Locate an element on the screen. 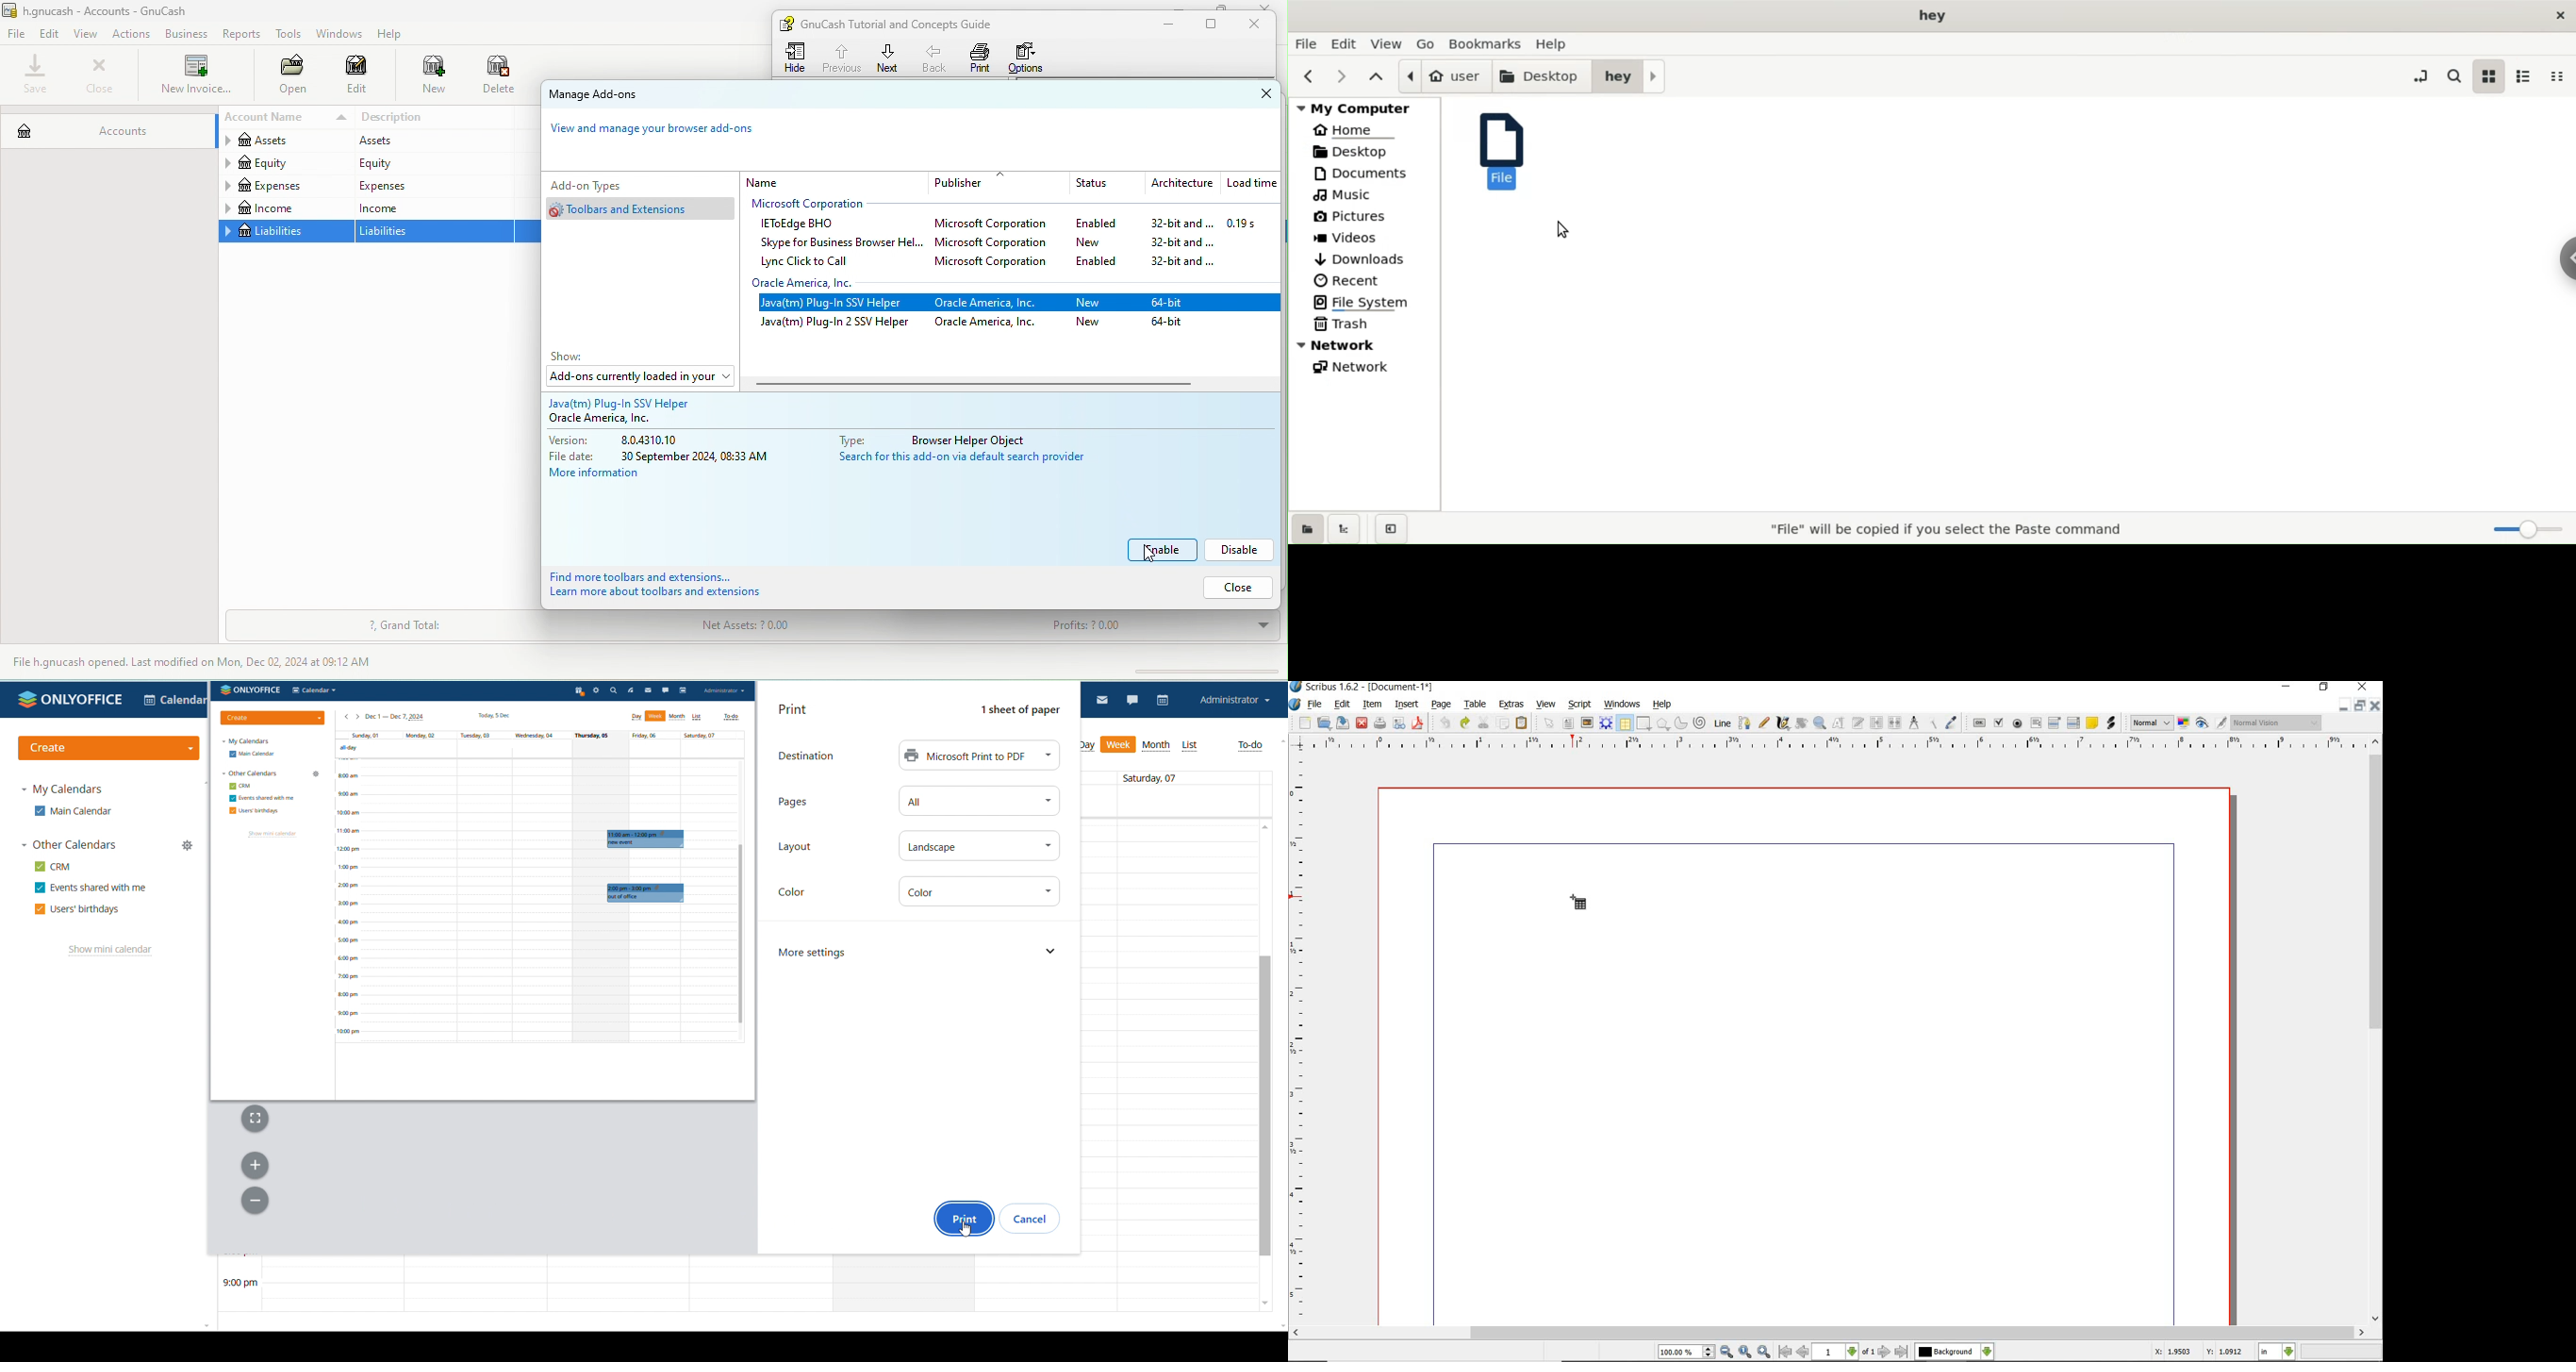 This screenshot has height=1372, width=2576. ietoedge bho is located at coordinates (801, 224).